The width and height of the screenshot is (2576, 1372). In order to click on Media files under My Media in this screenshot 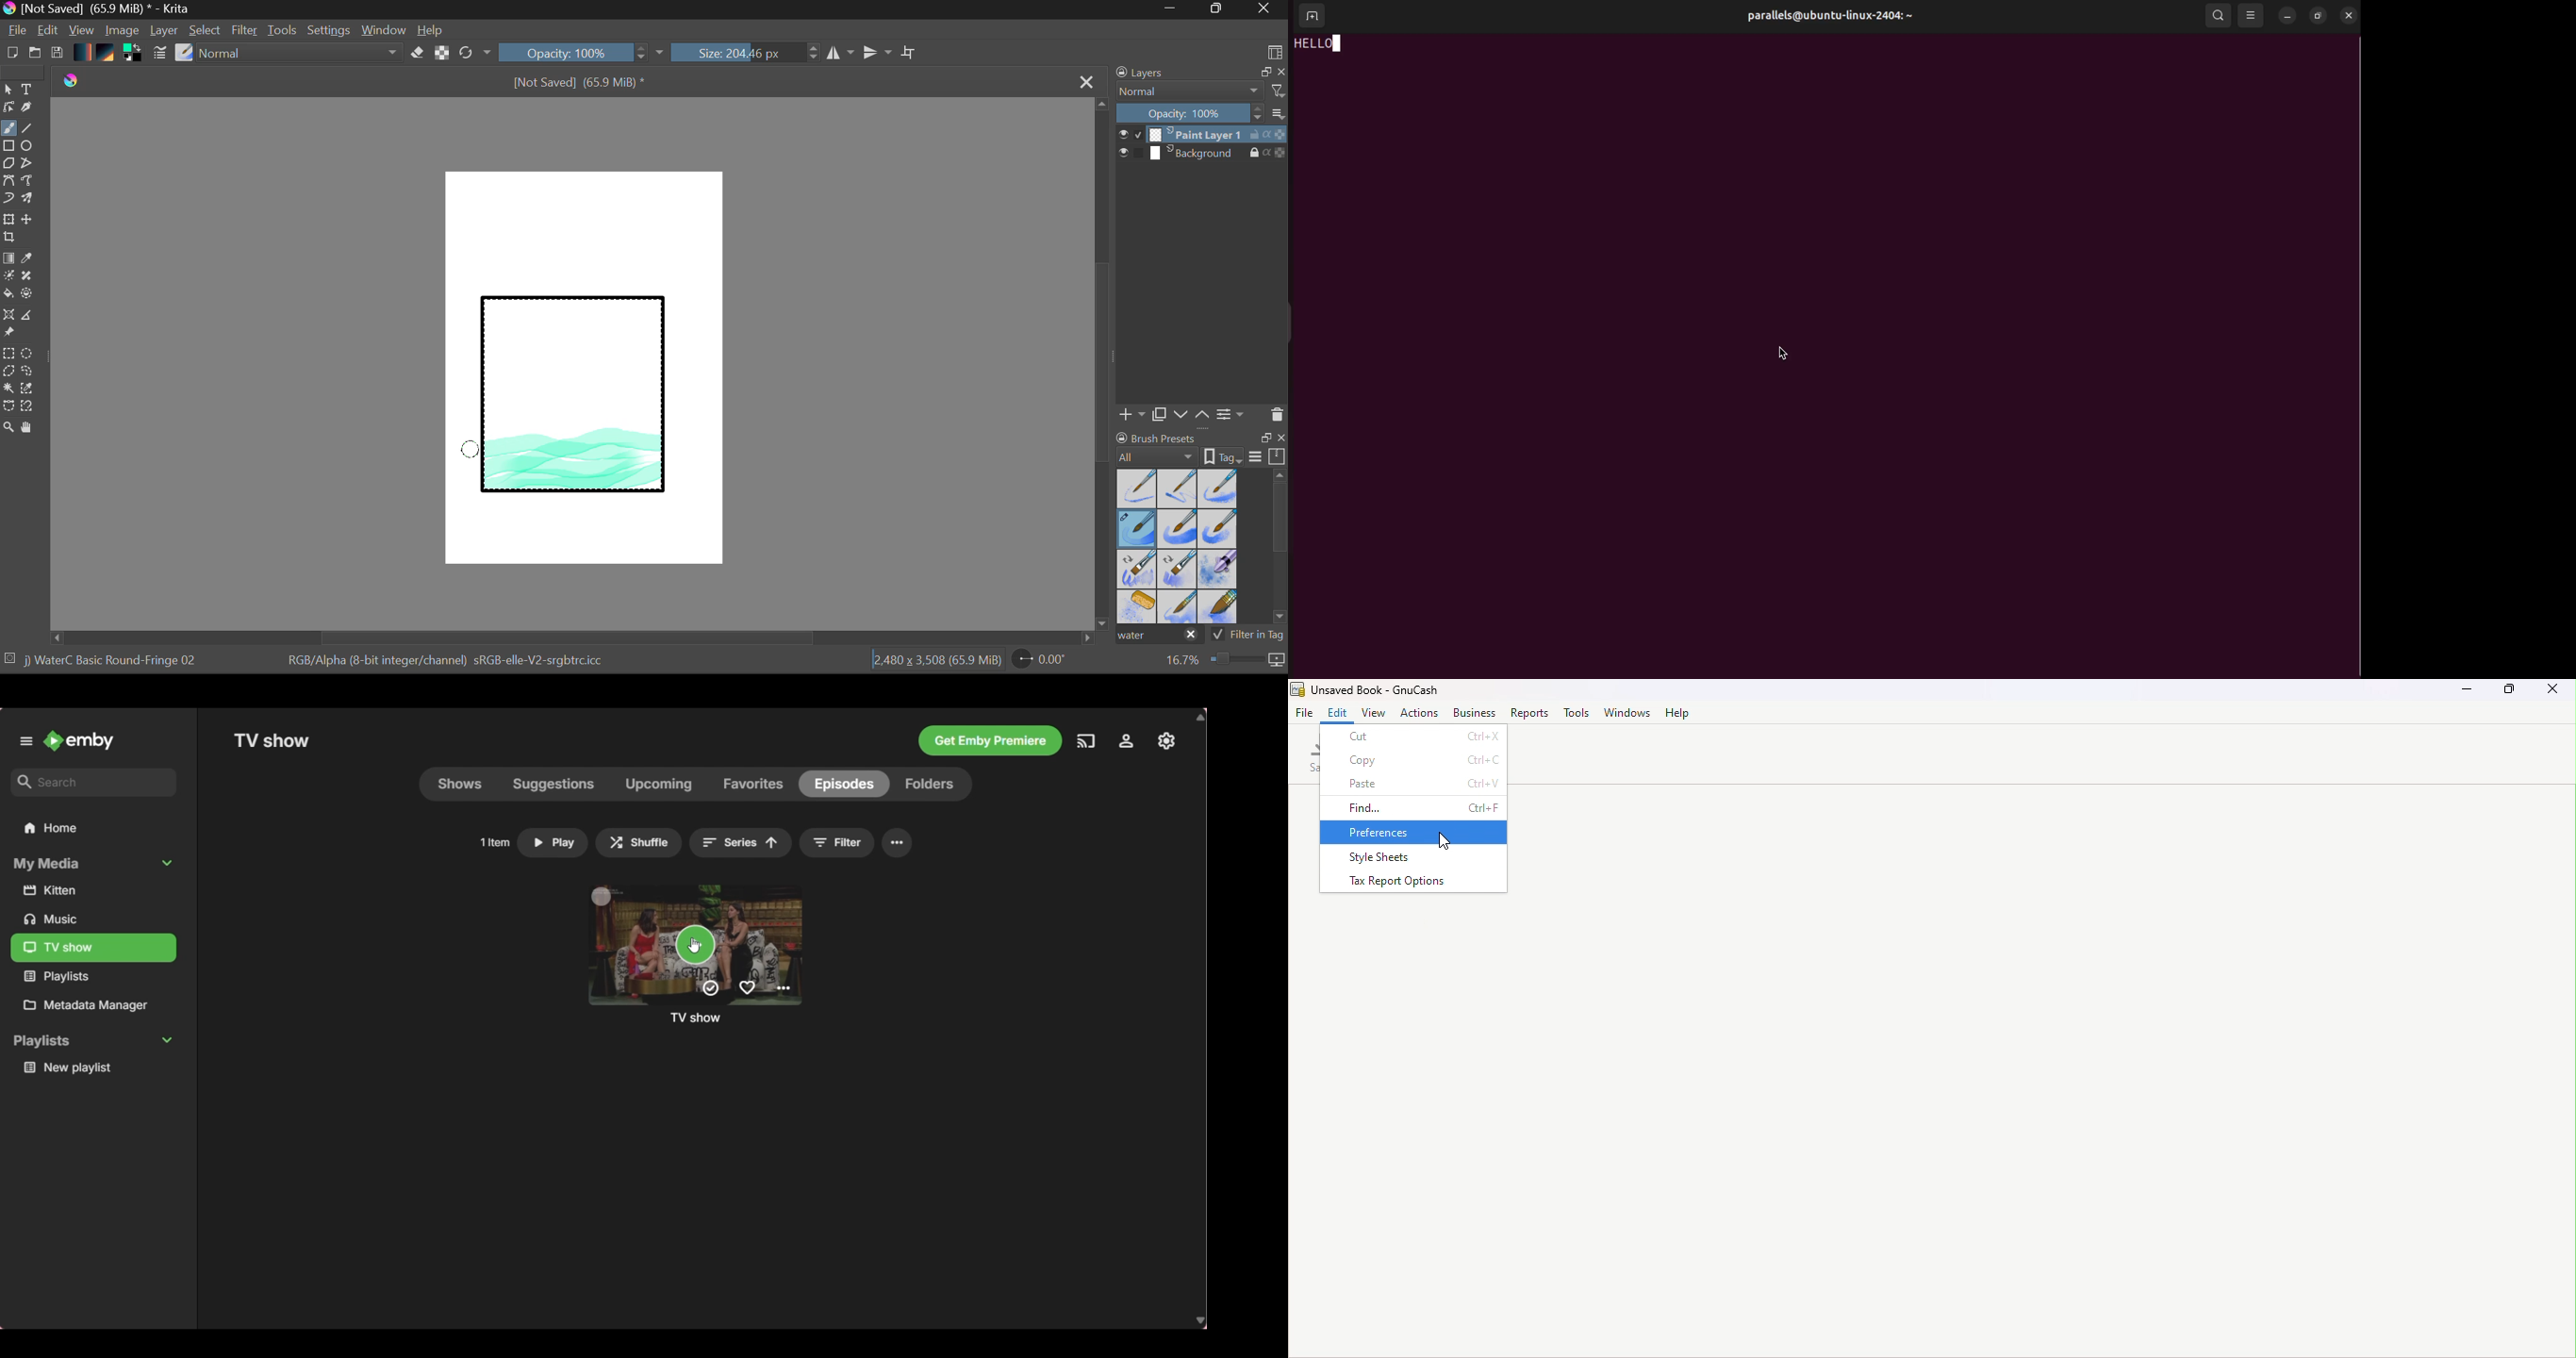, I will do `click(95, 892)`.